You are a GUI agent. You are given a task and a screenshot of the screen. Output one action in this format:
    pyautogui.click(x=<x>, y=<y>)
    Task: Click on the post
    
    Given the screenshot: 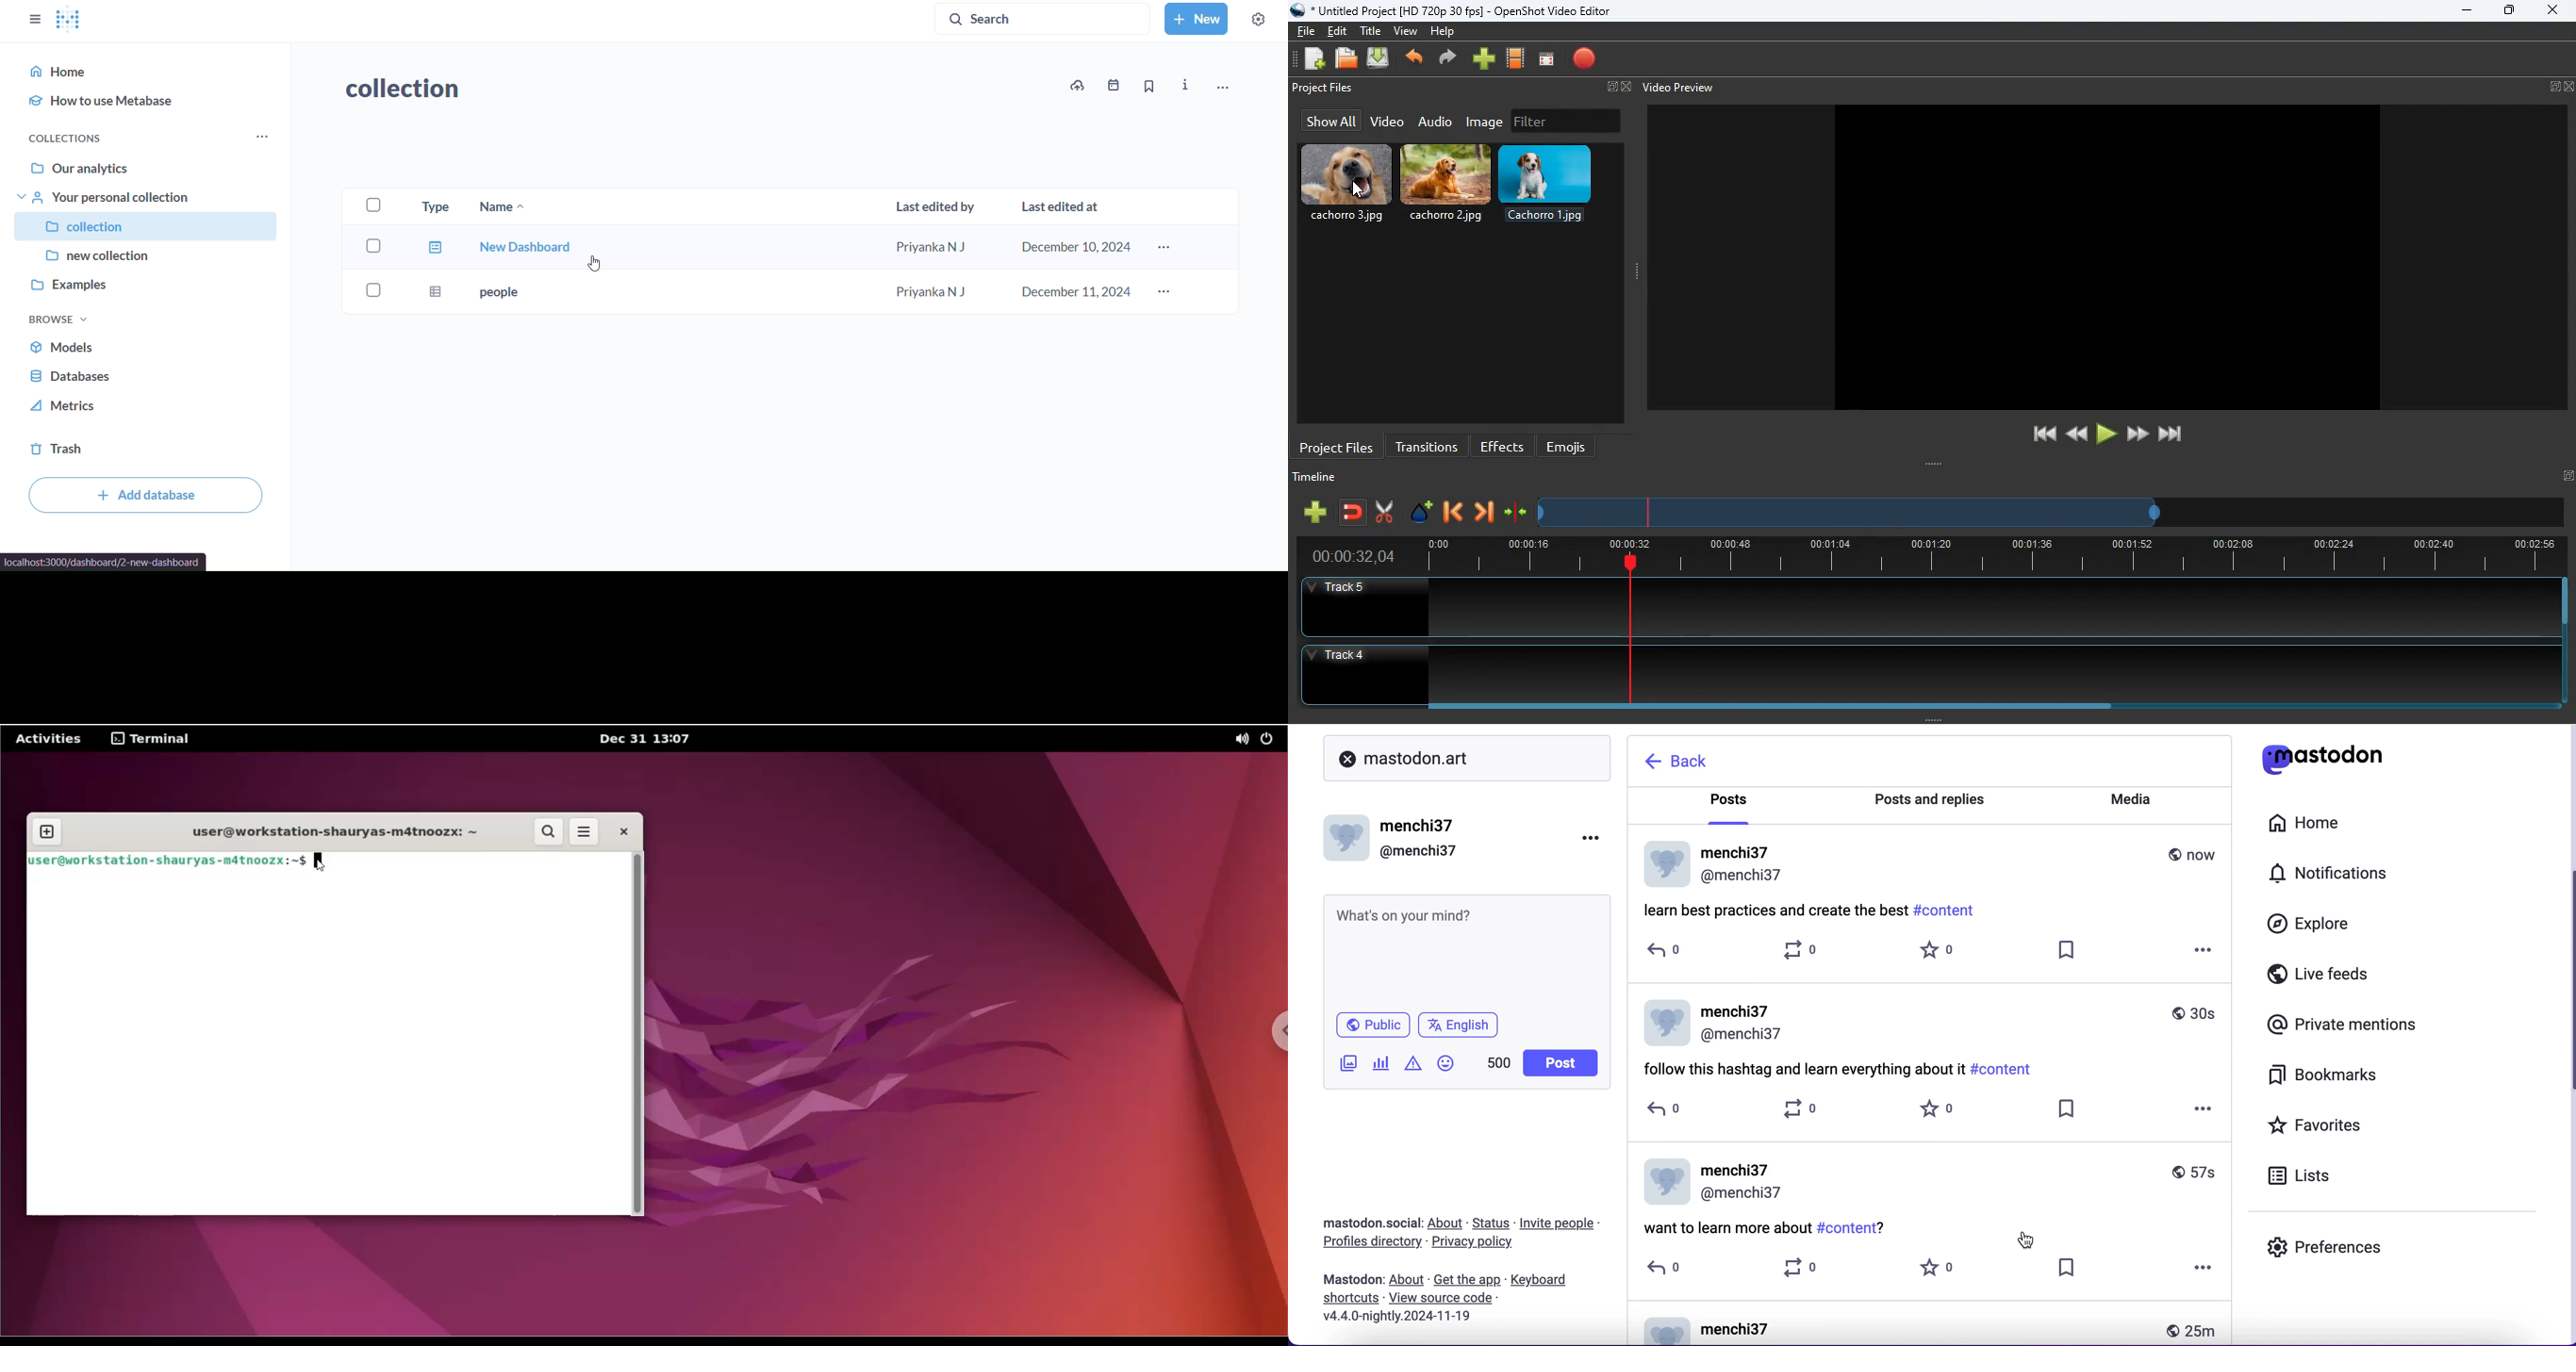 What is the action you would take?
    pyautogui.click(x=1774, y=908)
    